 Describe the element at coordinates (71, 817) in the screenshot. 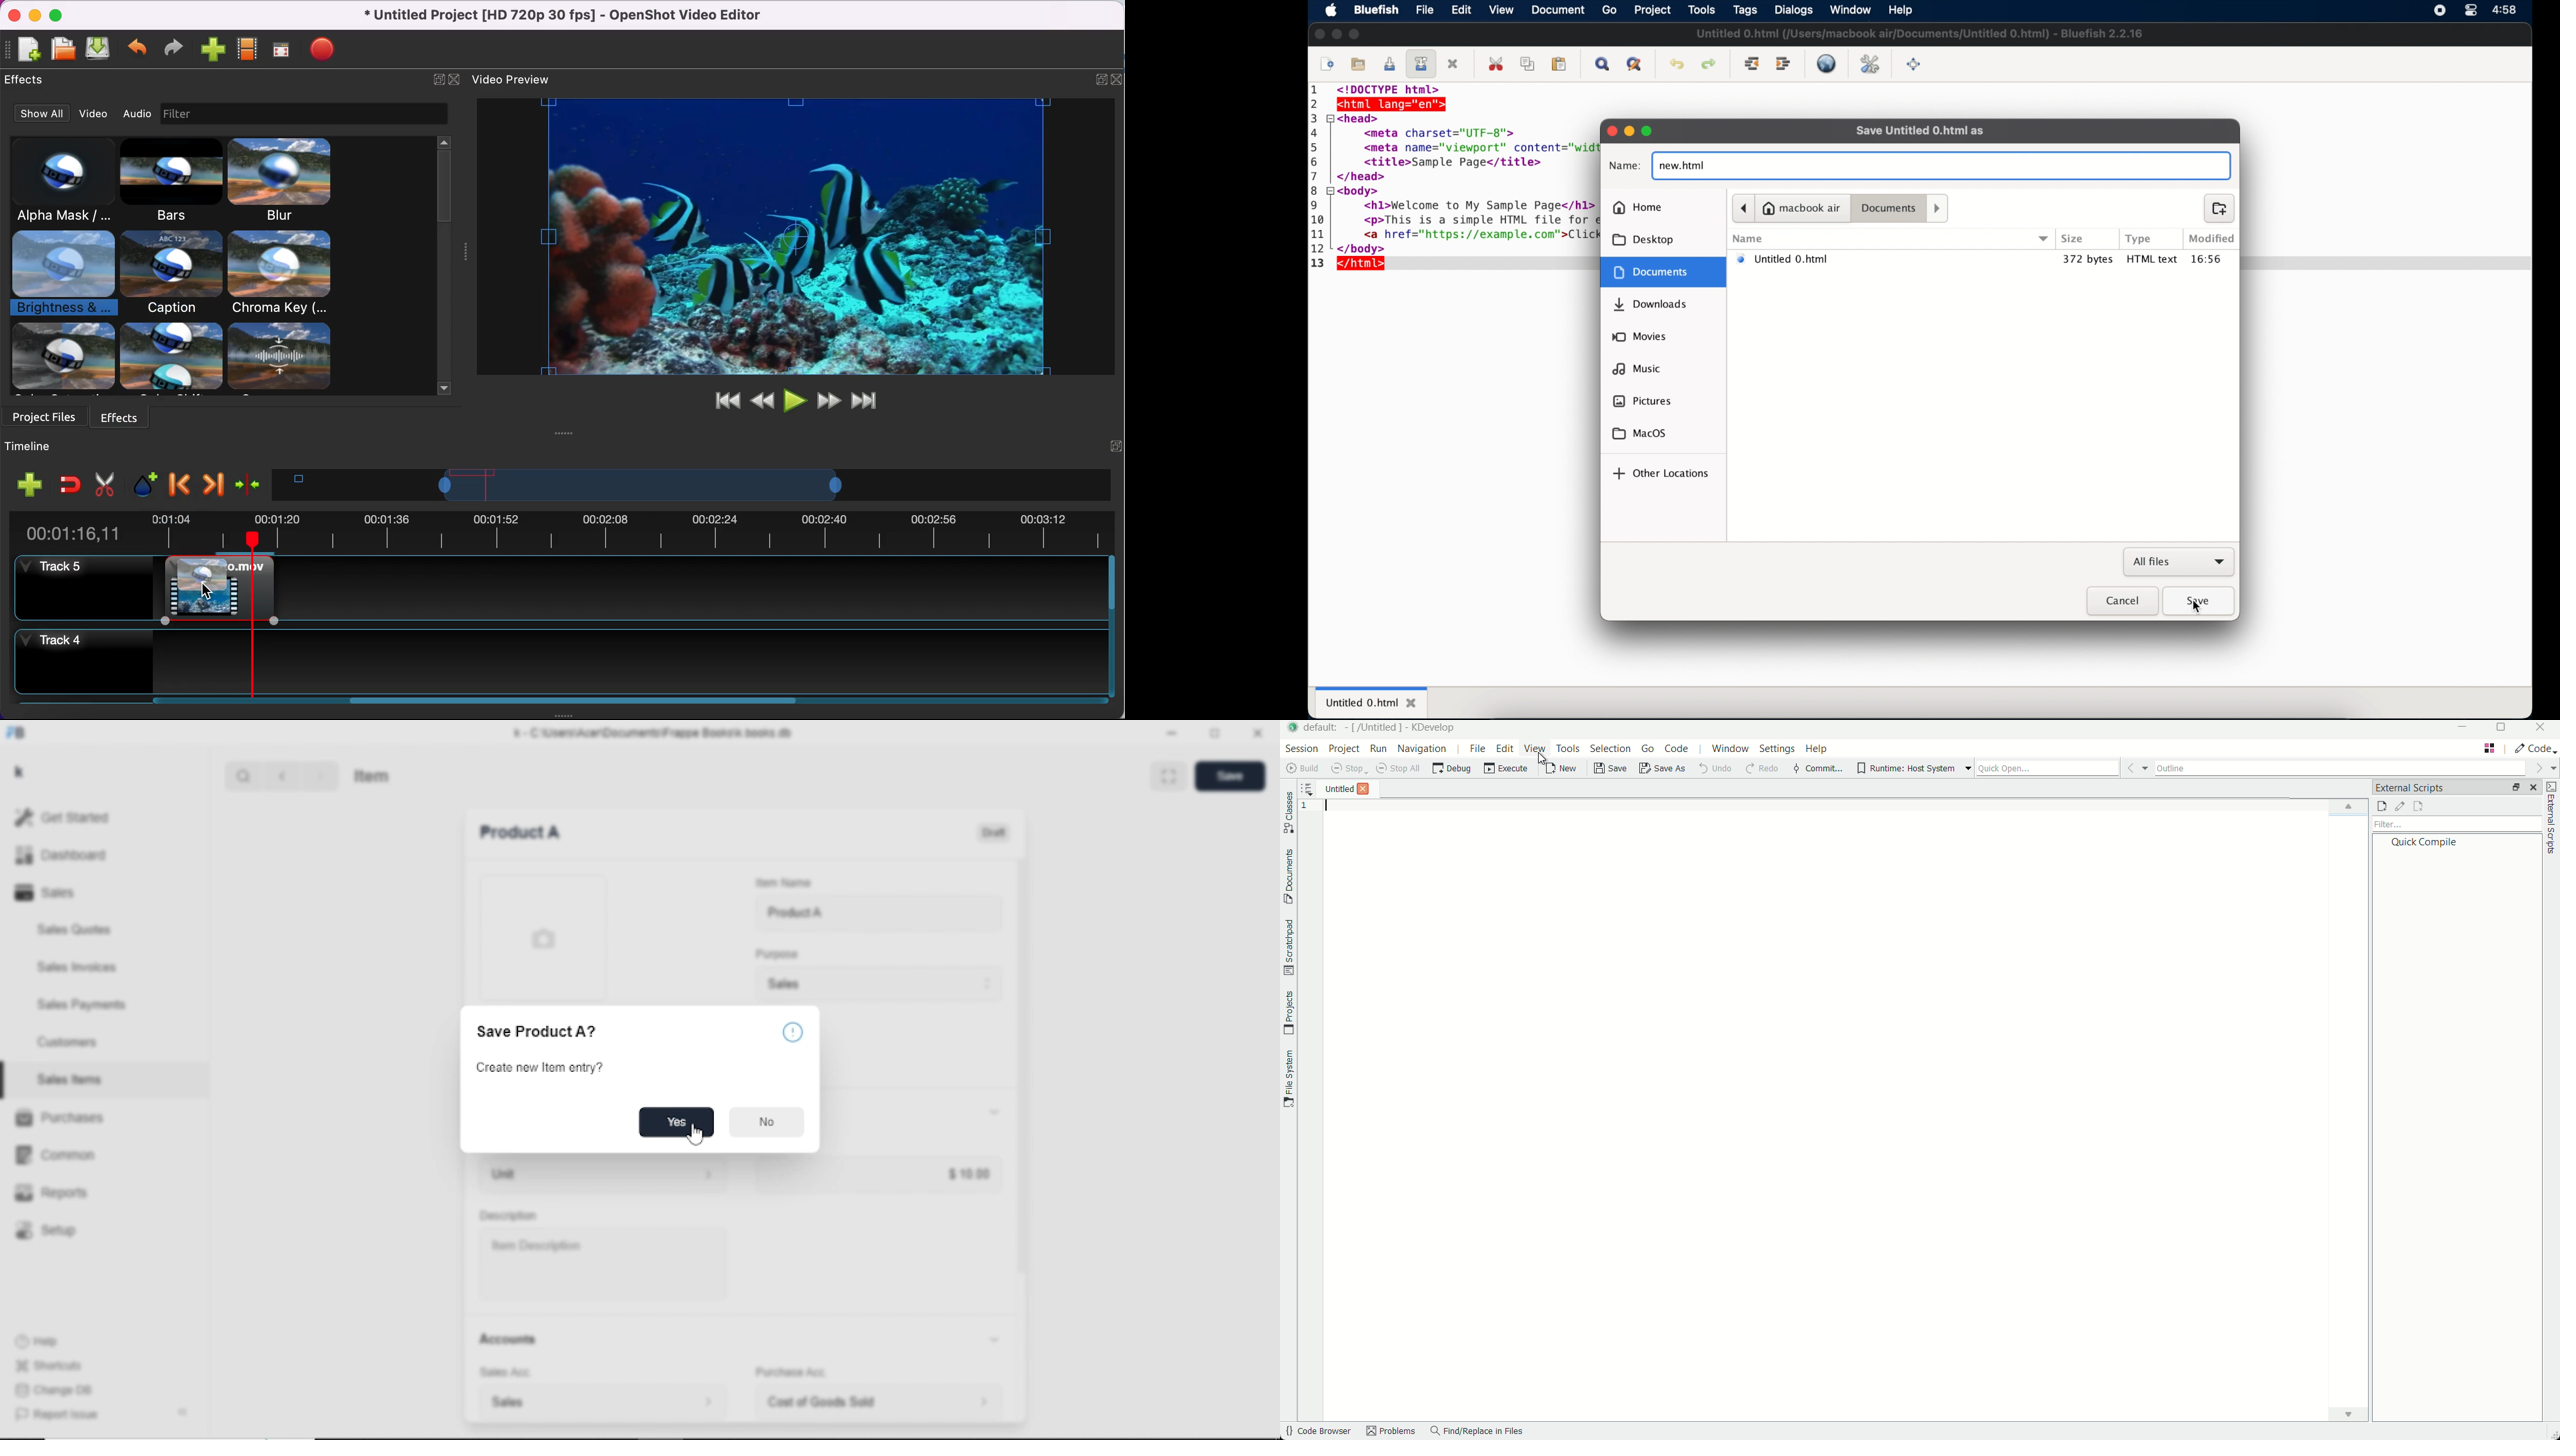

I see `Get started` at that location.